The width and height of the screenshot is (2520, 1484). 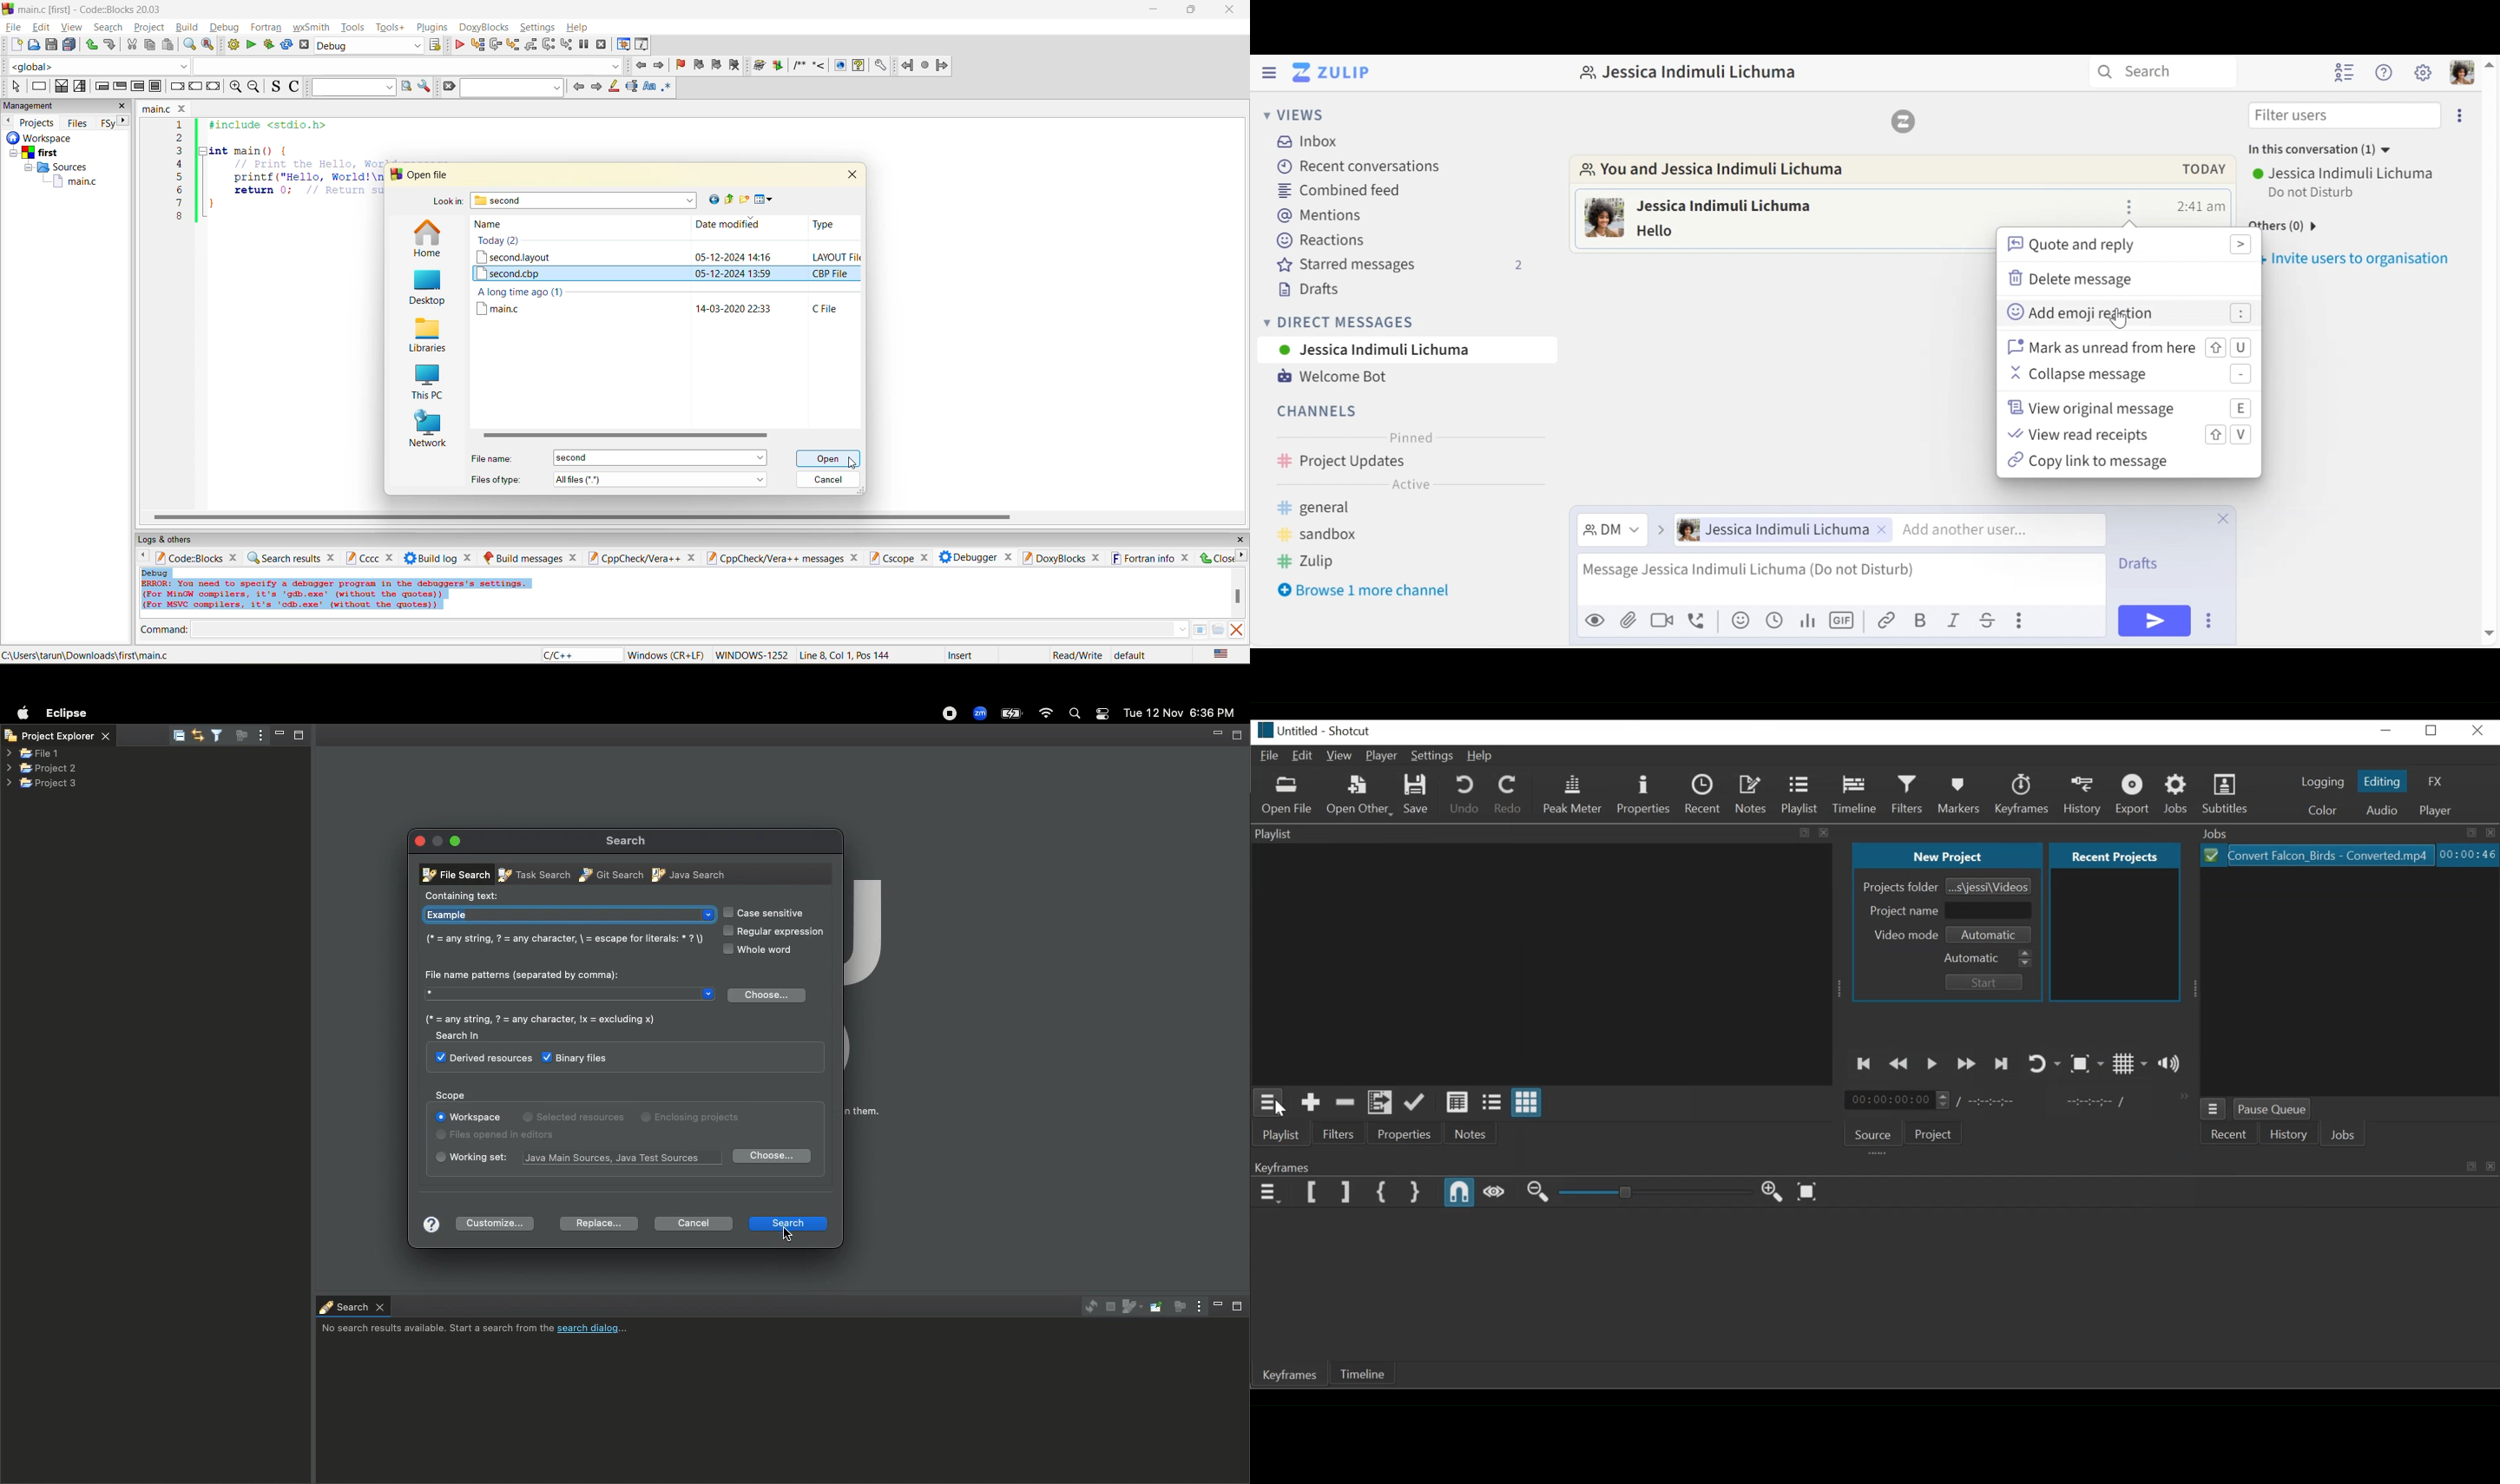 What do you see at coordinates (1857, 794) in the screenshot?
I see `Timeline` at bounding box center [1857, 794].